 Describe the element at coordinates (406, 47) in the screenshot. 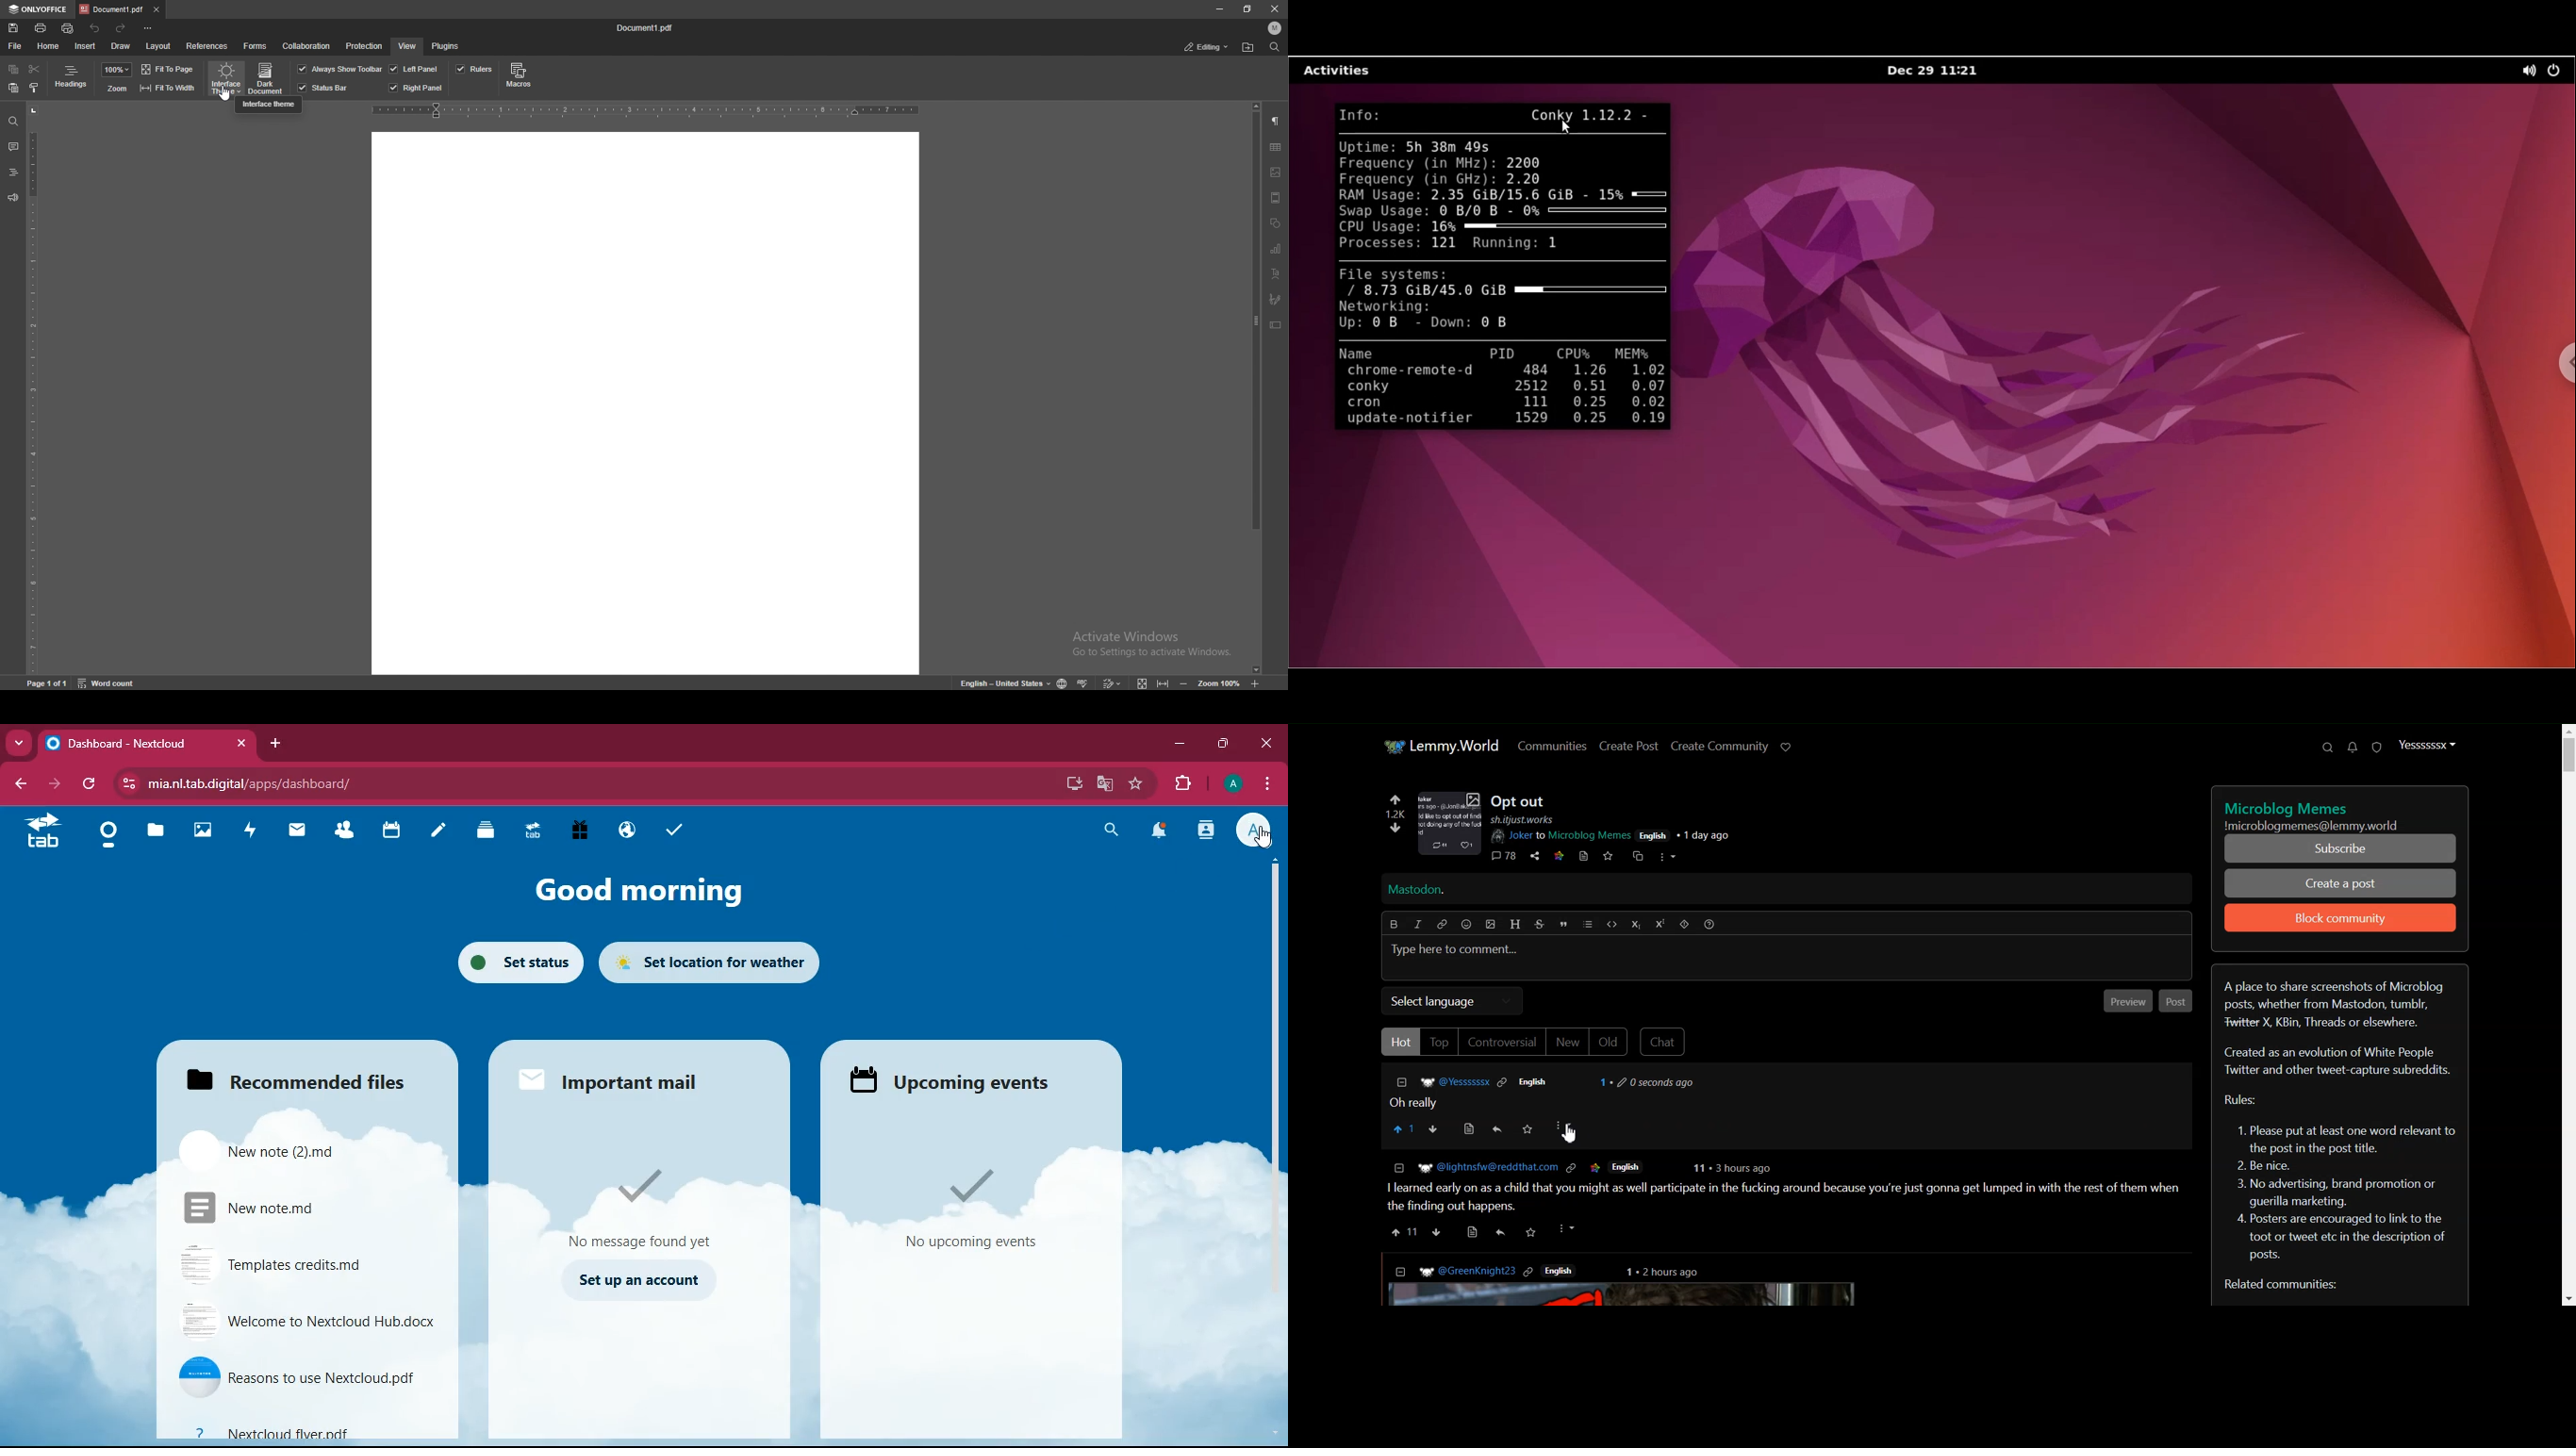

I see `view` at that location.